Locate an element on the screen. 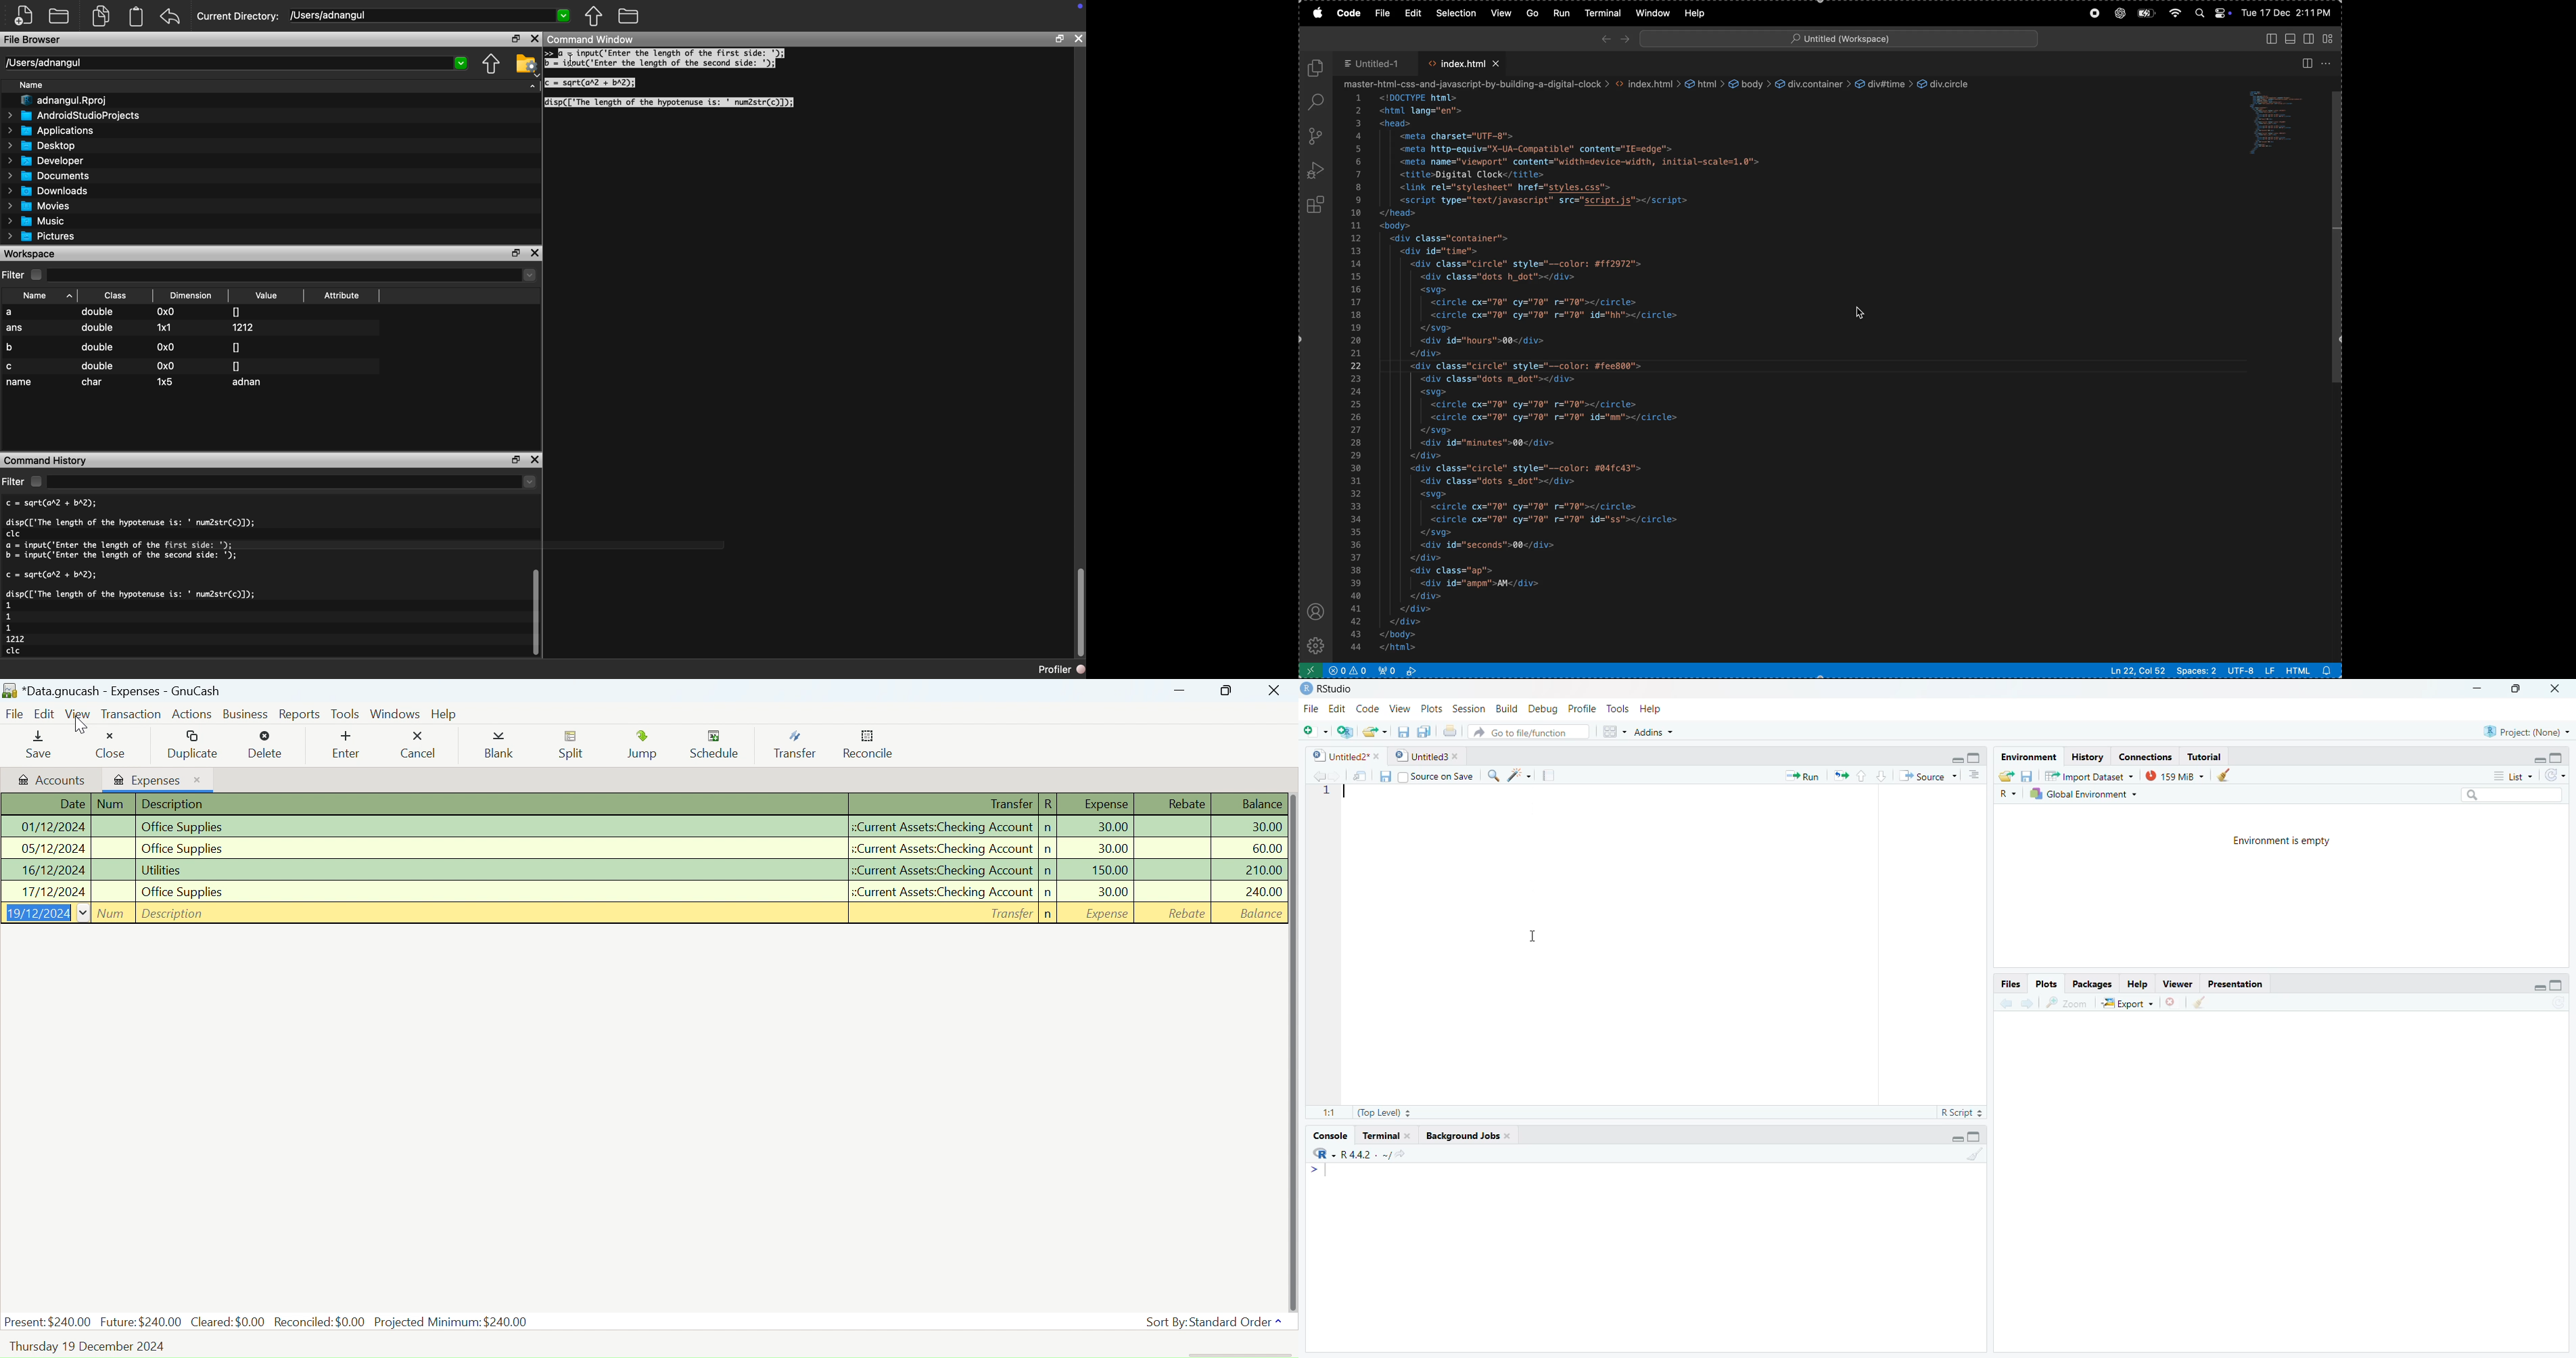  Plots is located at coordinates (1430, 708).